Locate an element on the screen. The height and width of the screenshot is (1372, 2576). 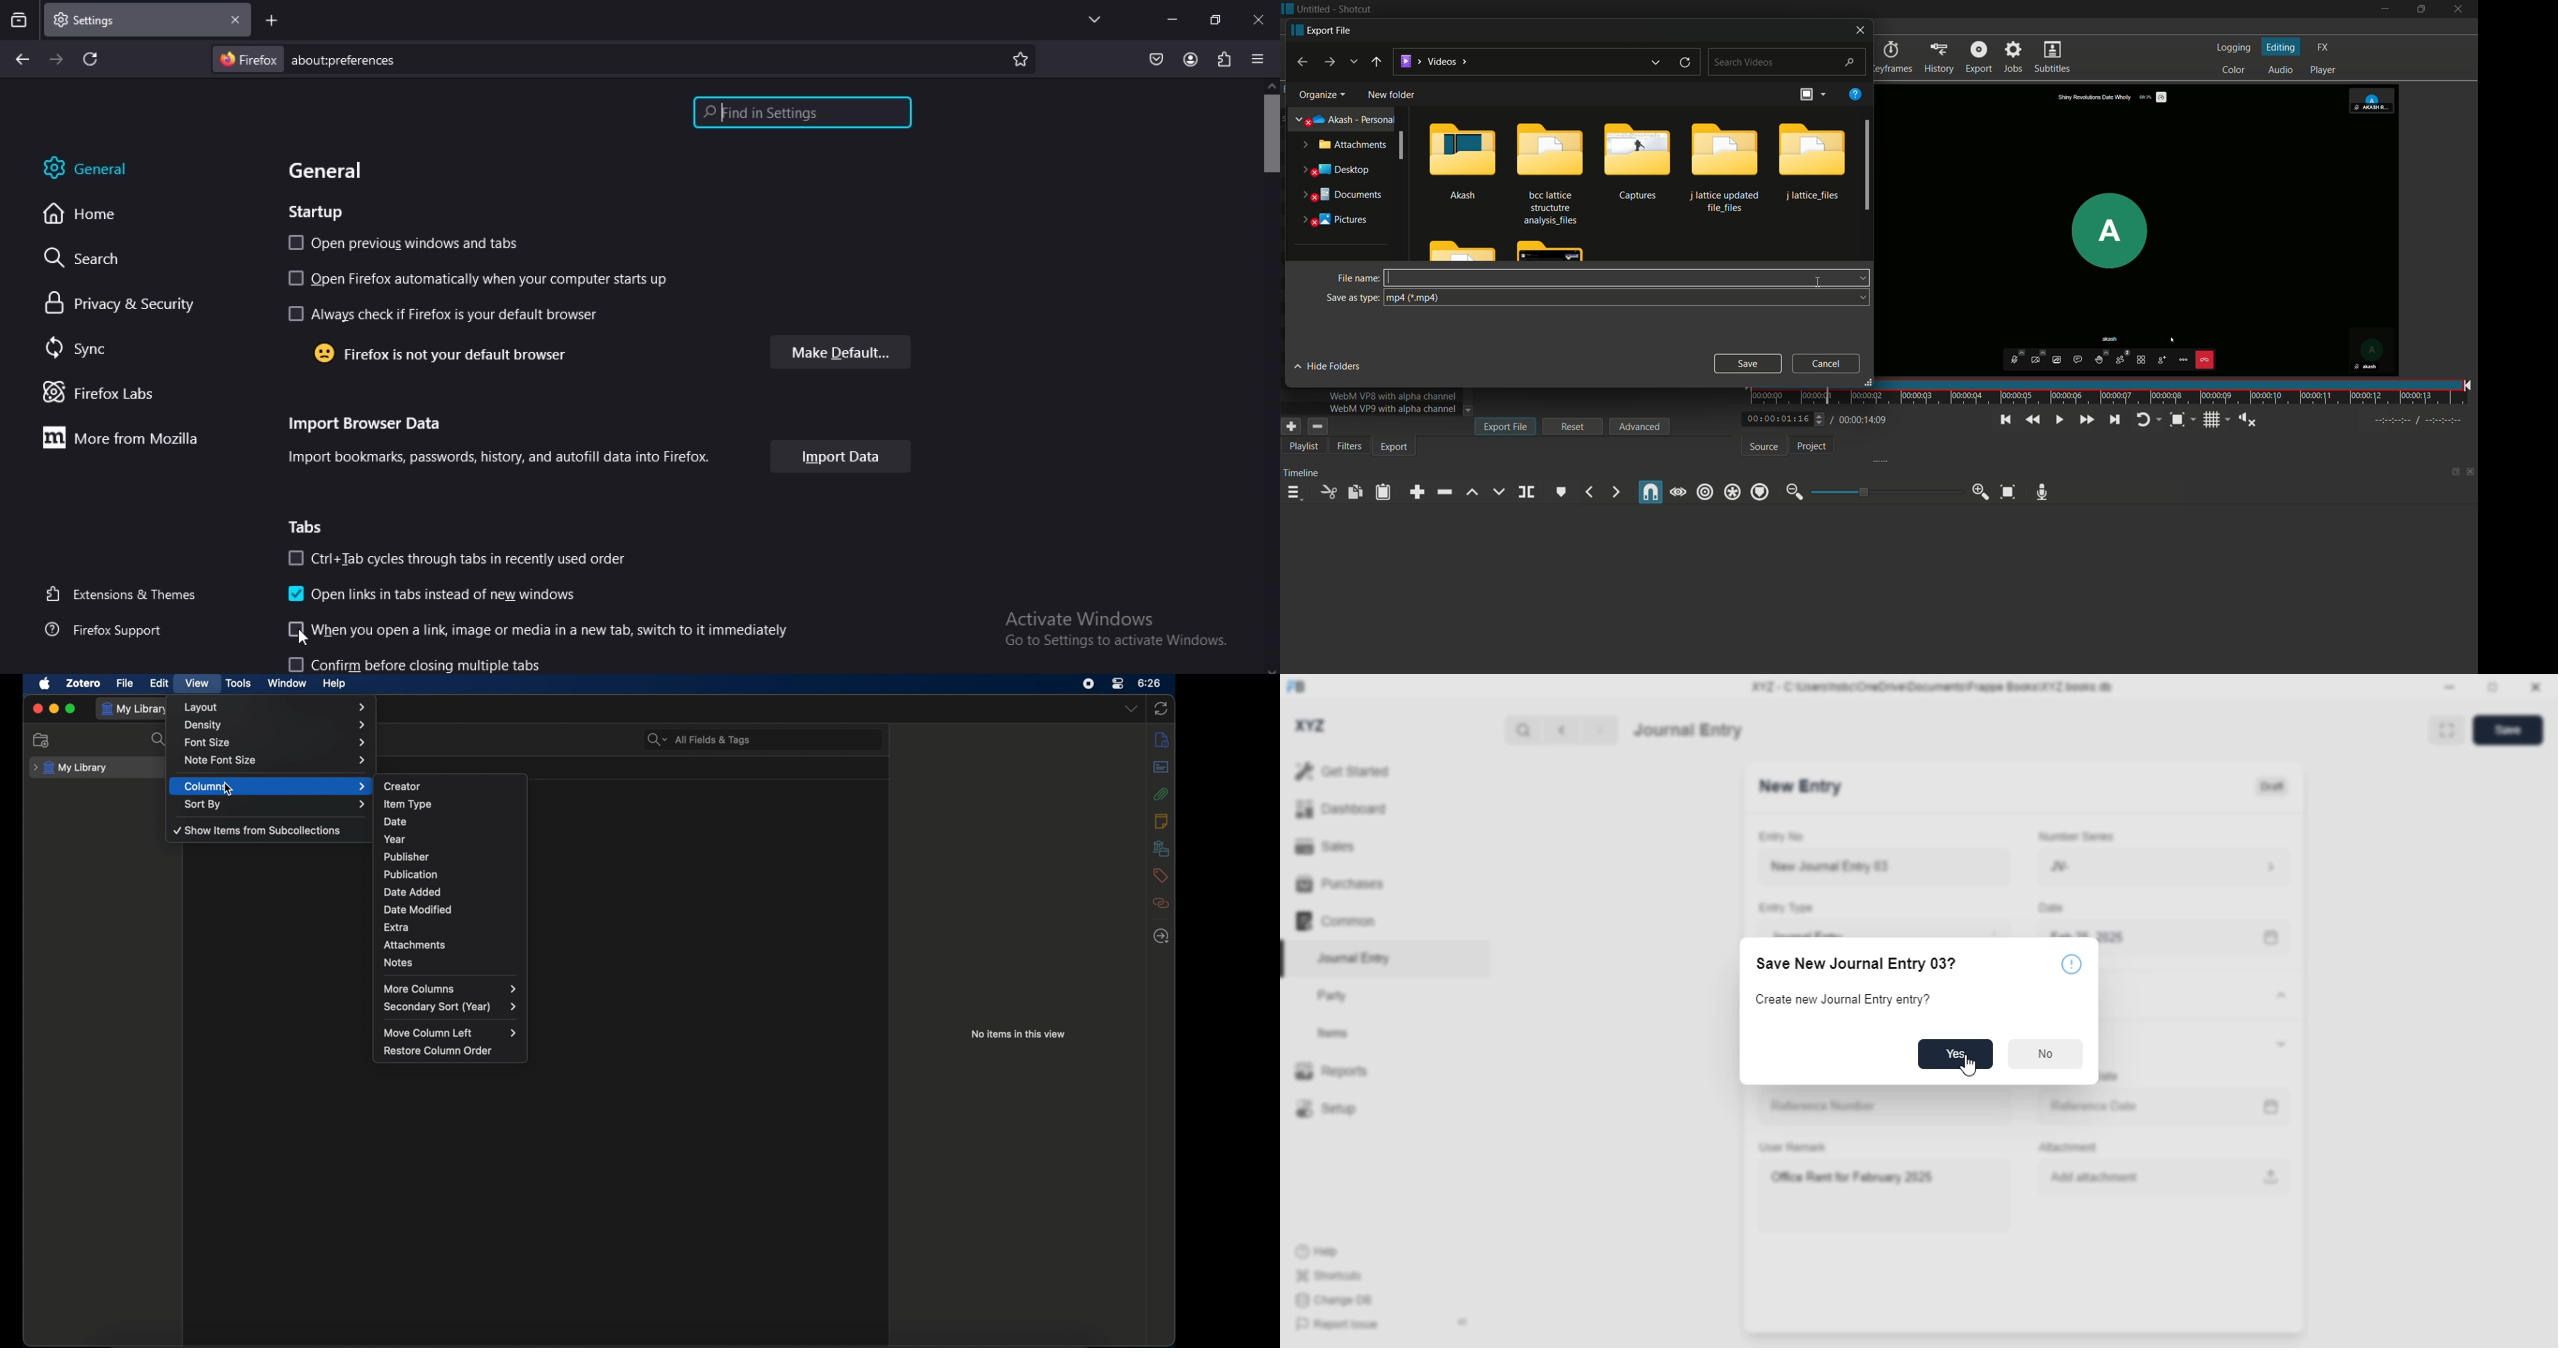
control center is located at coordinates (1118, 683).